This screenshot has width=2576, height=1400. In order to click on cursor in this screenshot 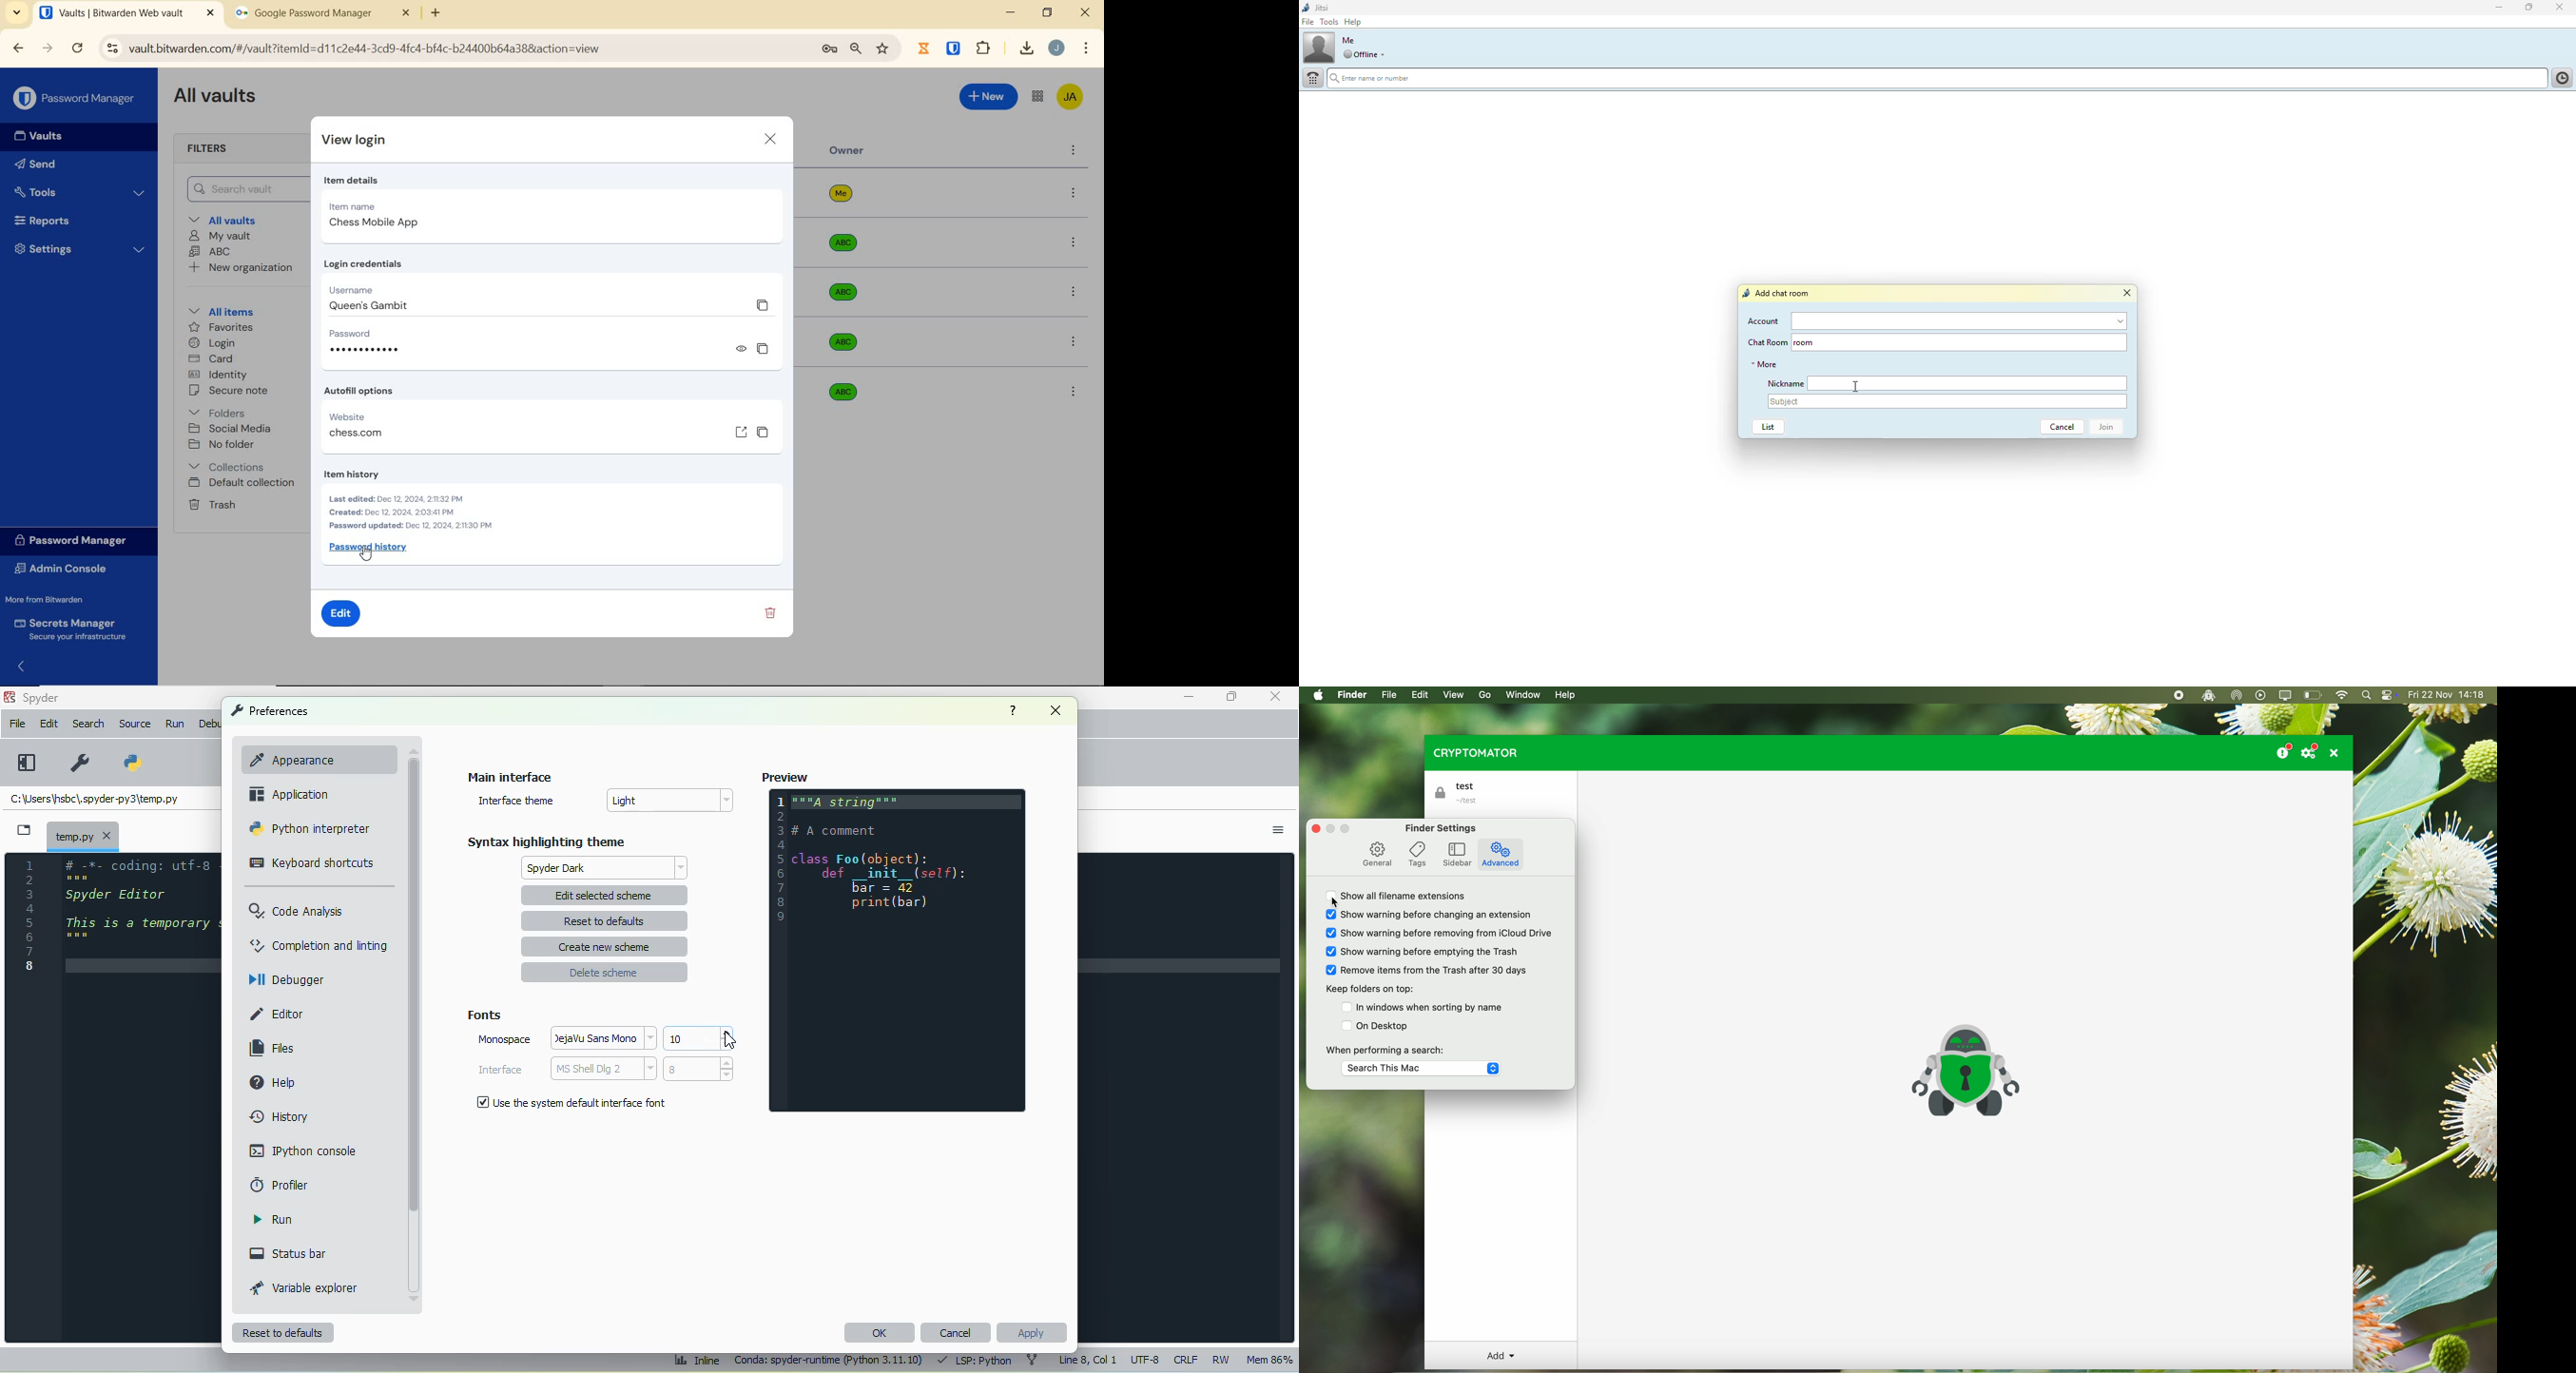, I will do `click(729, 1040)`.